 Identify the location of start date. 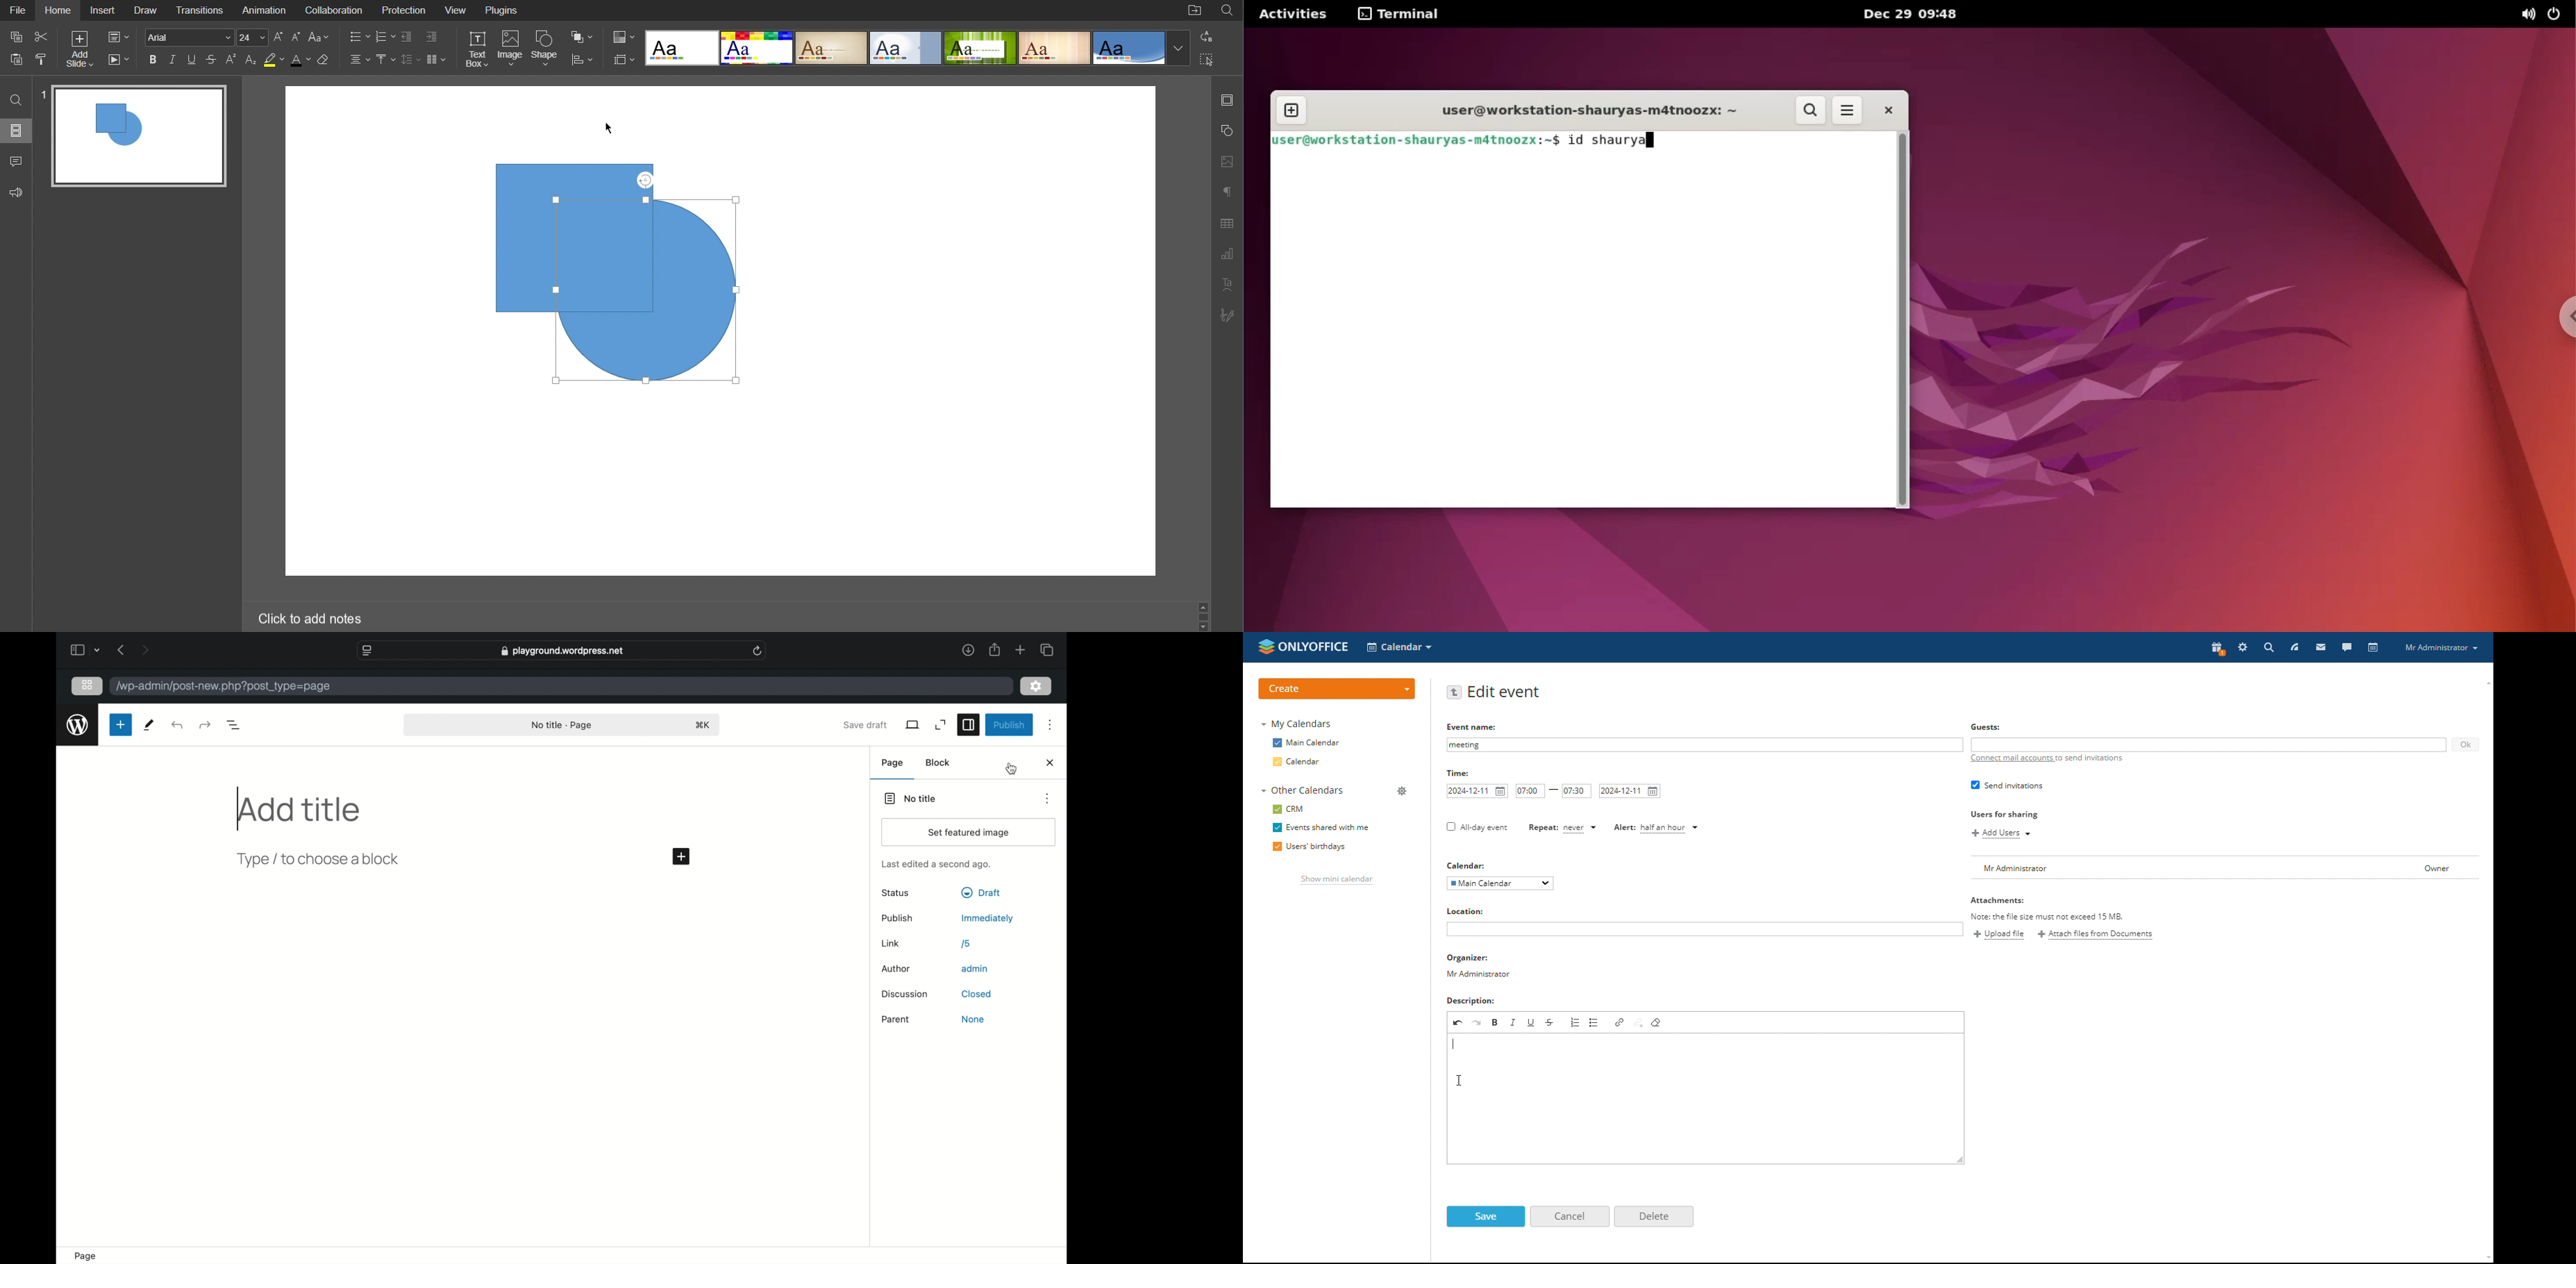
(1477, 792).